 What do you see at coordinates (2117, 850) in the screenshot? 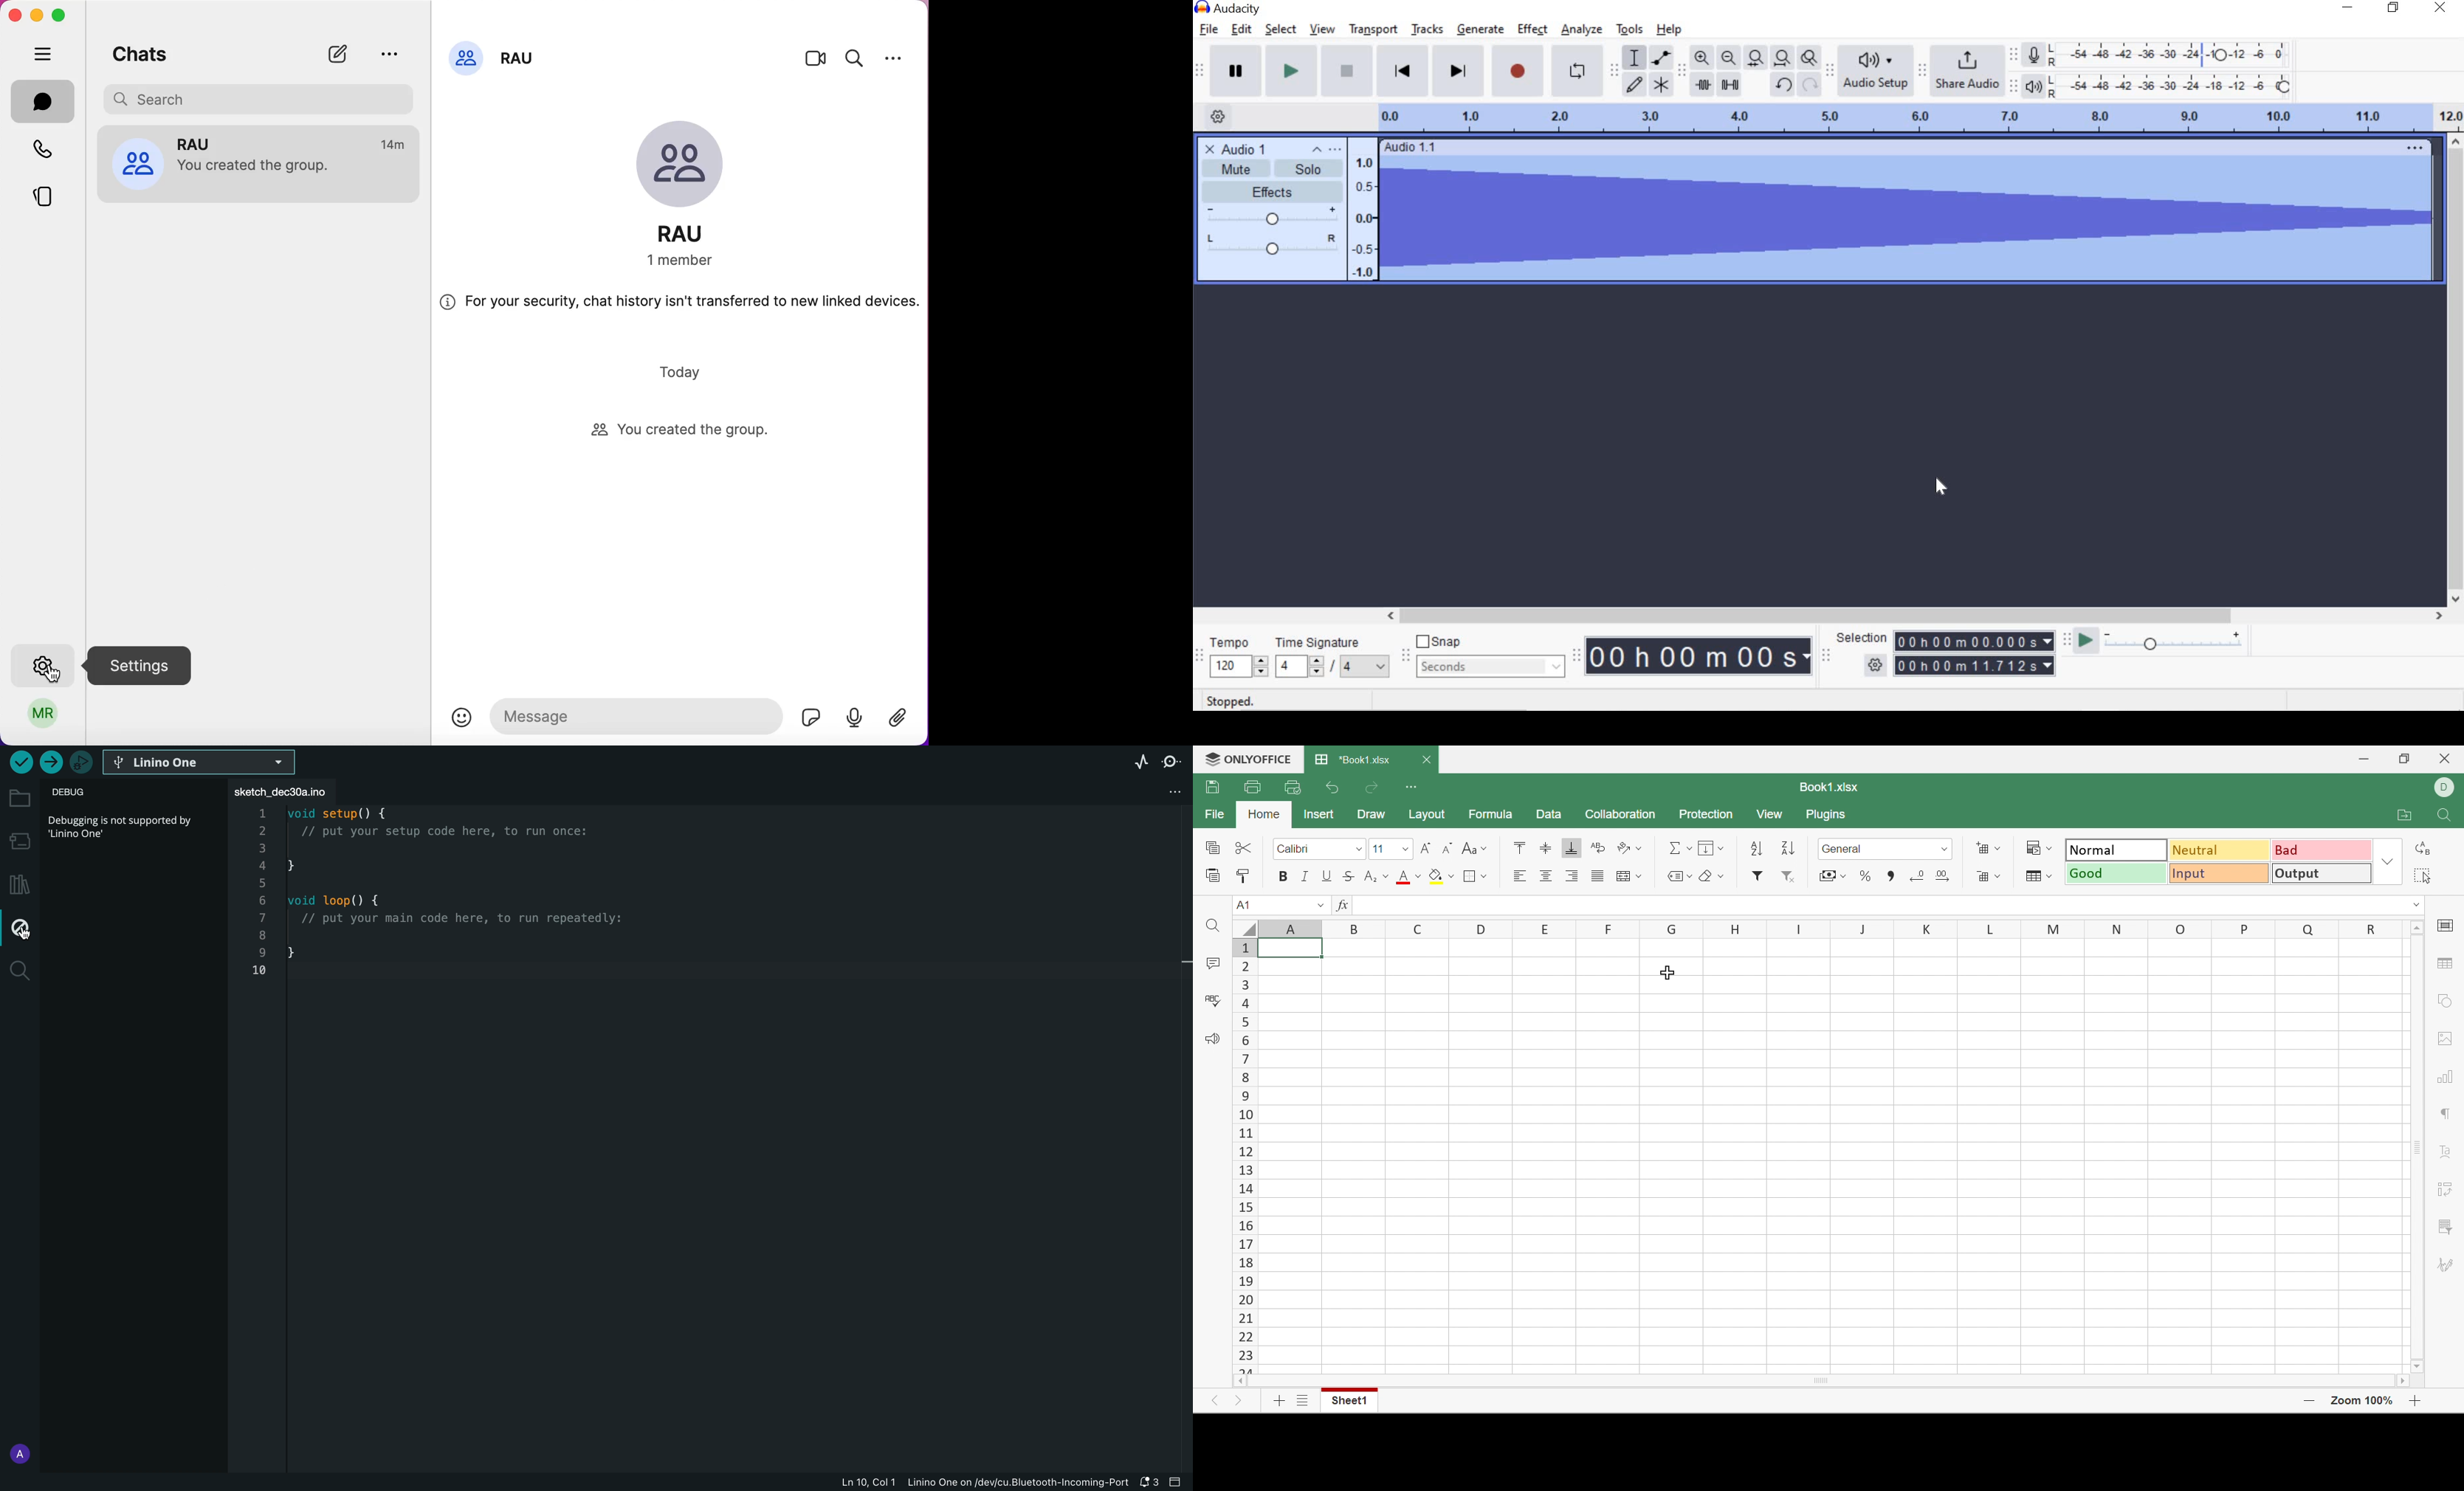
I see `Normal` at bounding box center [2117, 850].